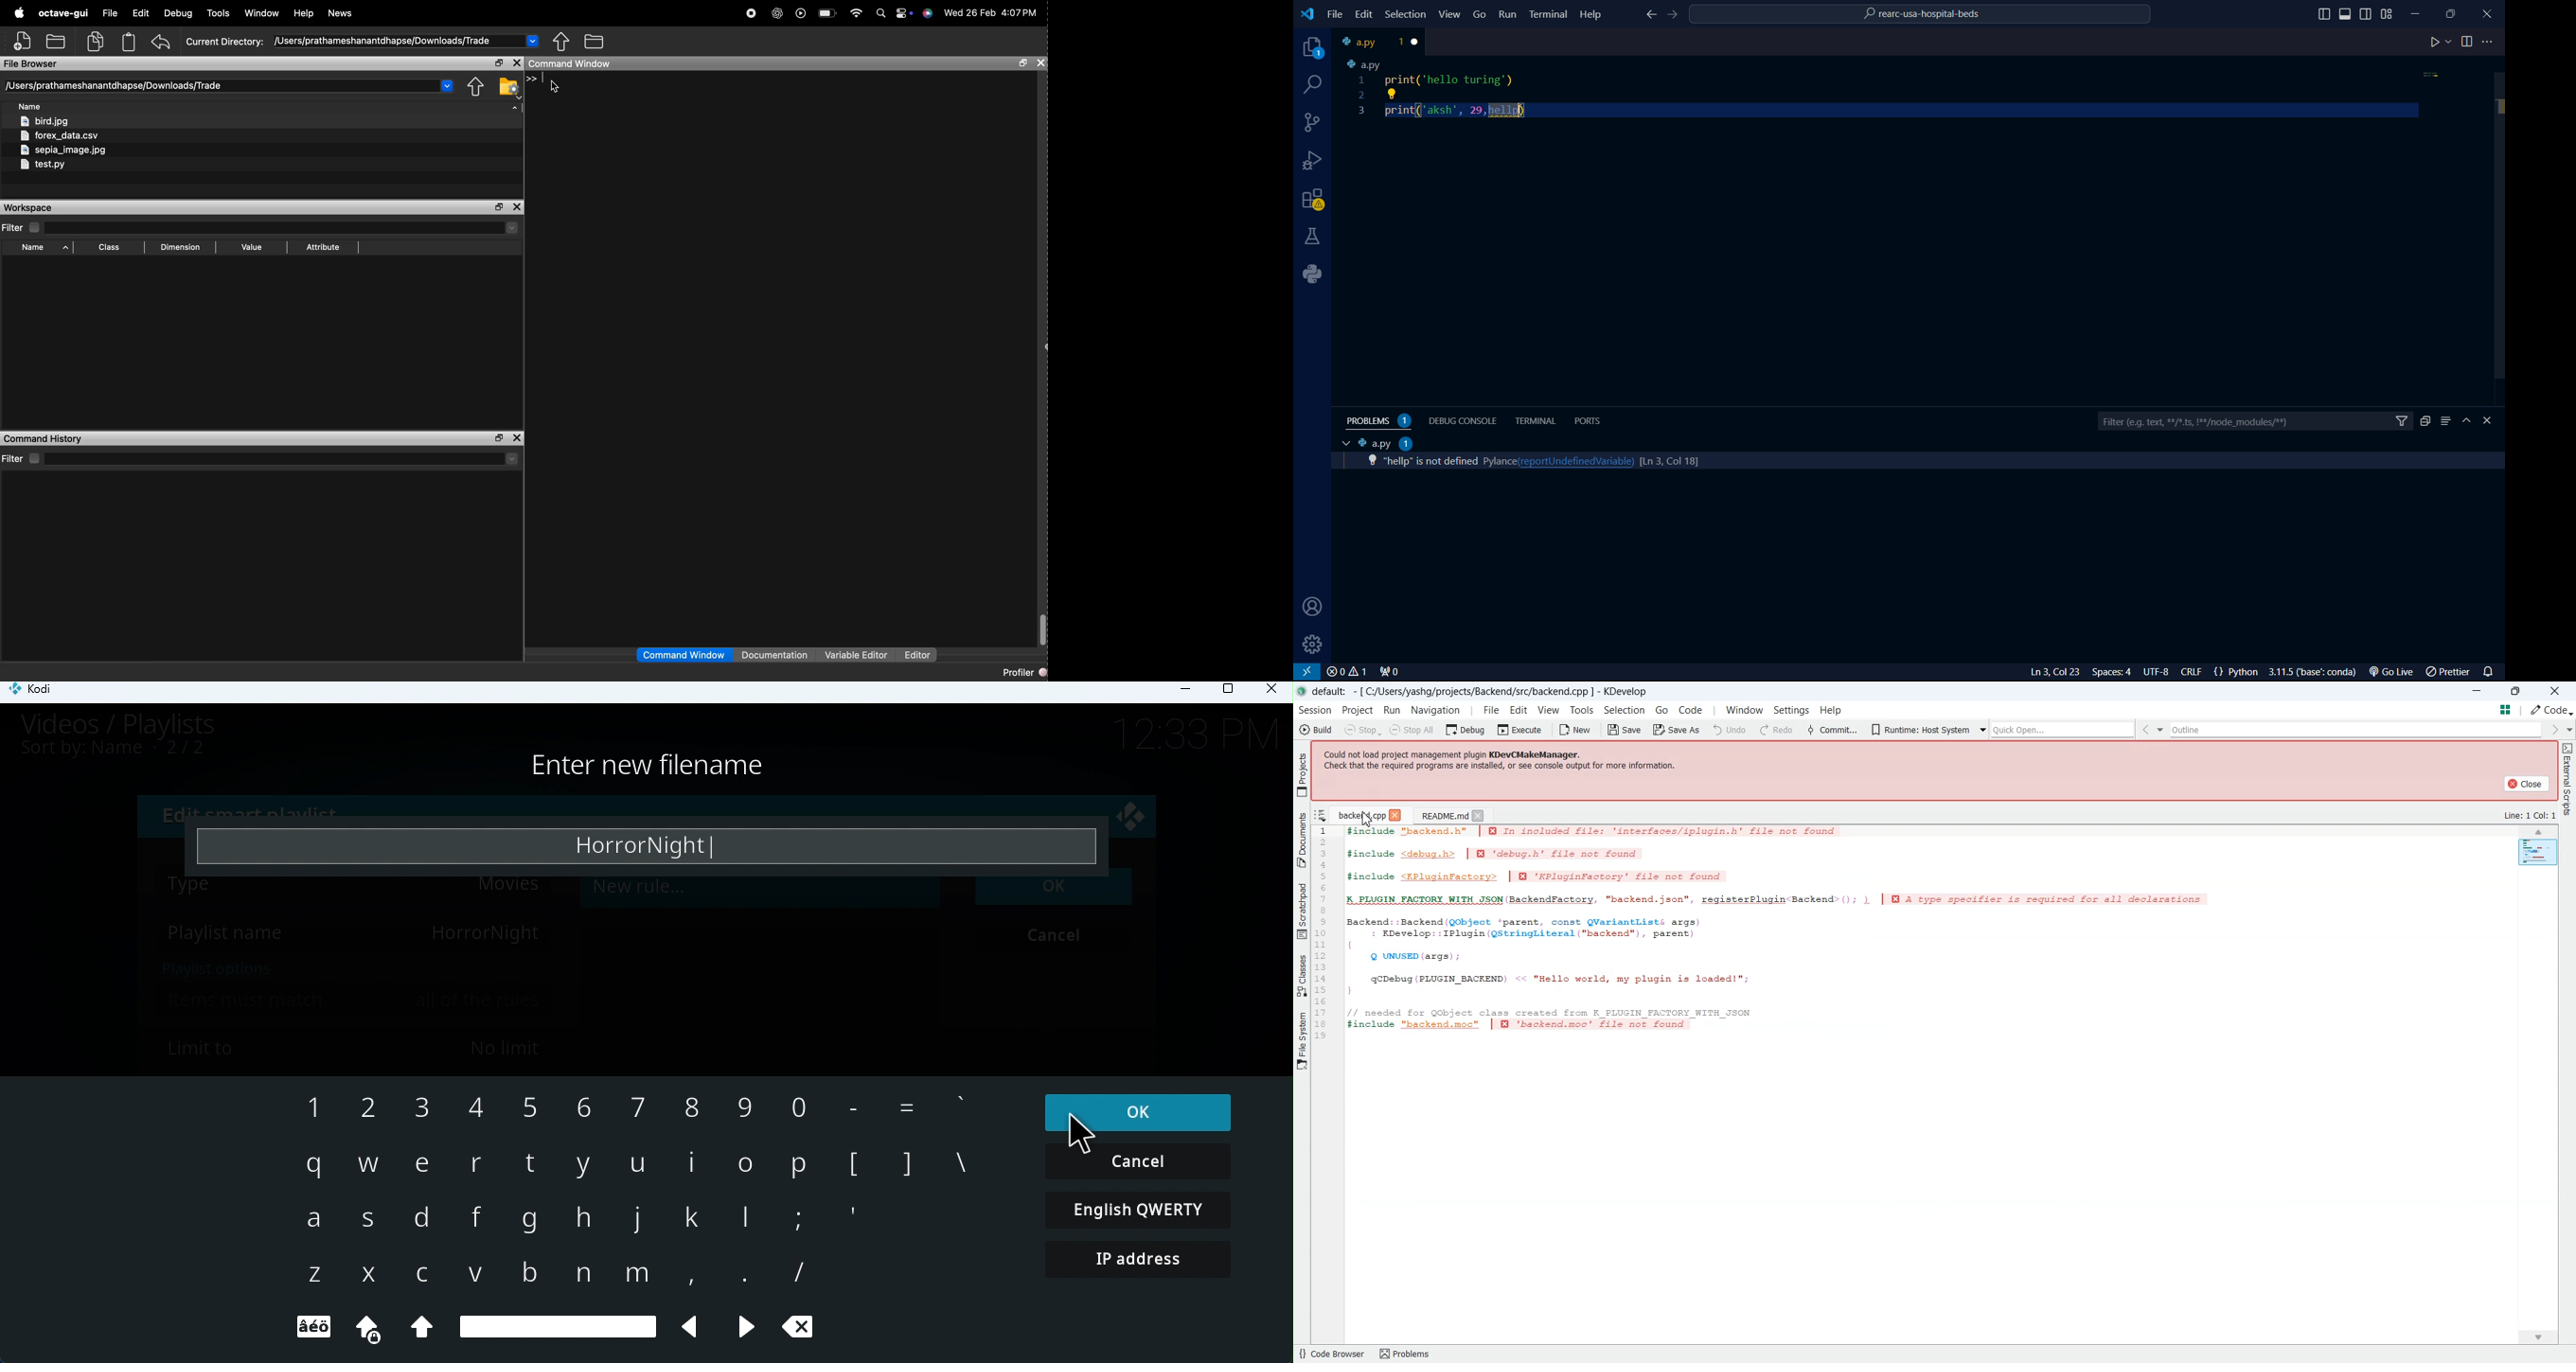 The height and width of the screenshot is (1372, 2576). What do you see at coordinates (1041, 62) in the screenshot?
I see `close` at bounding box center [1041, 62].